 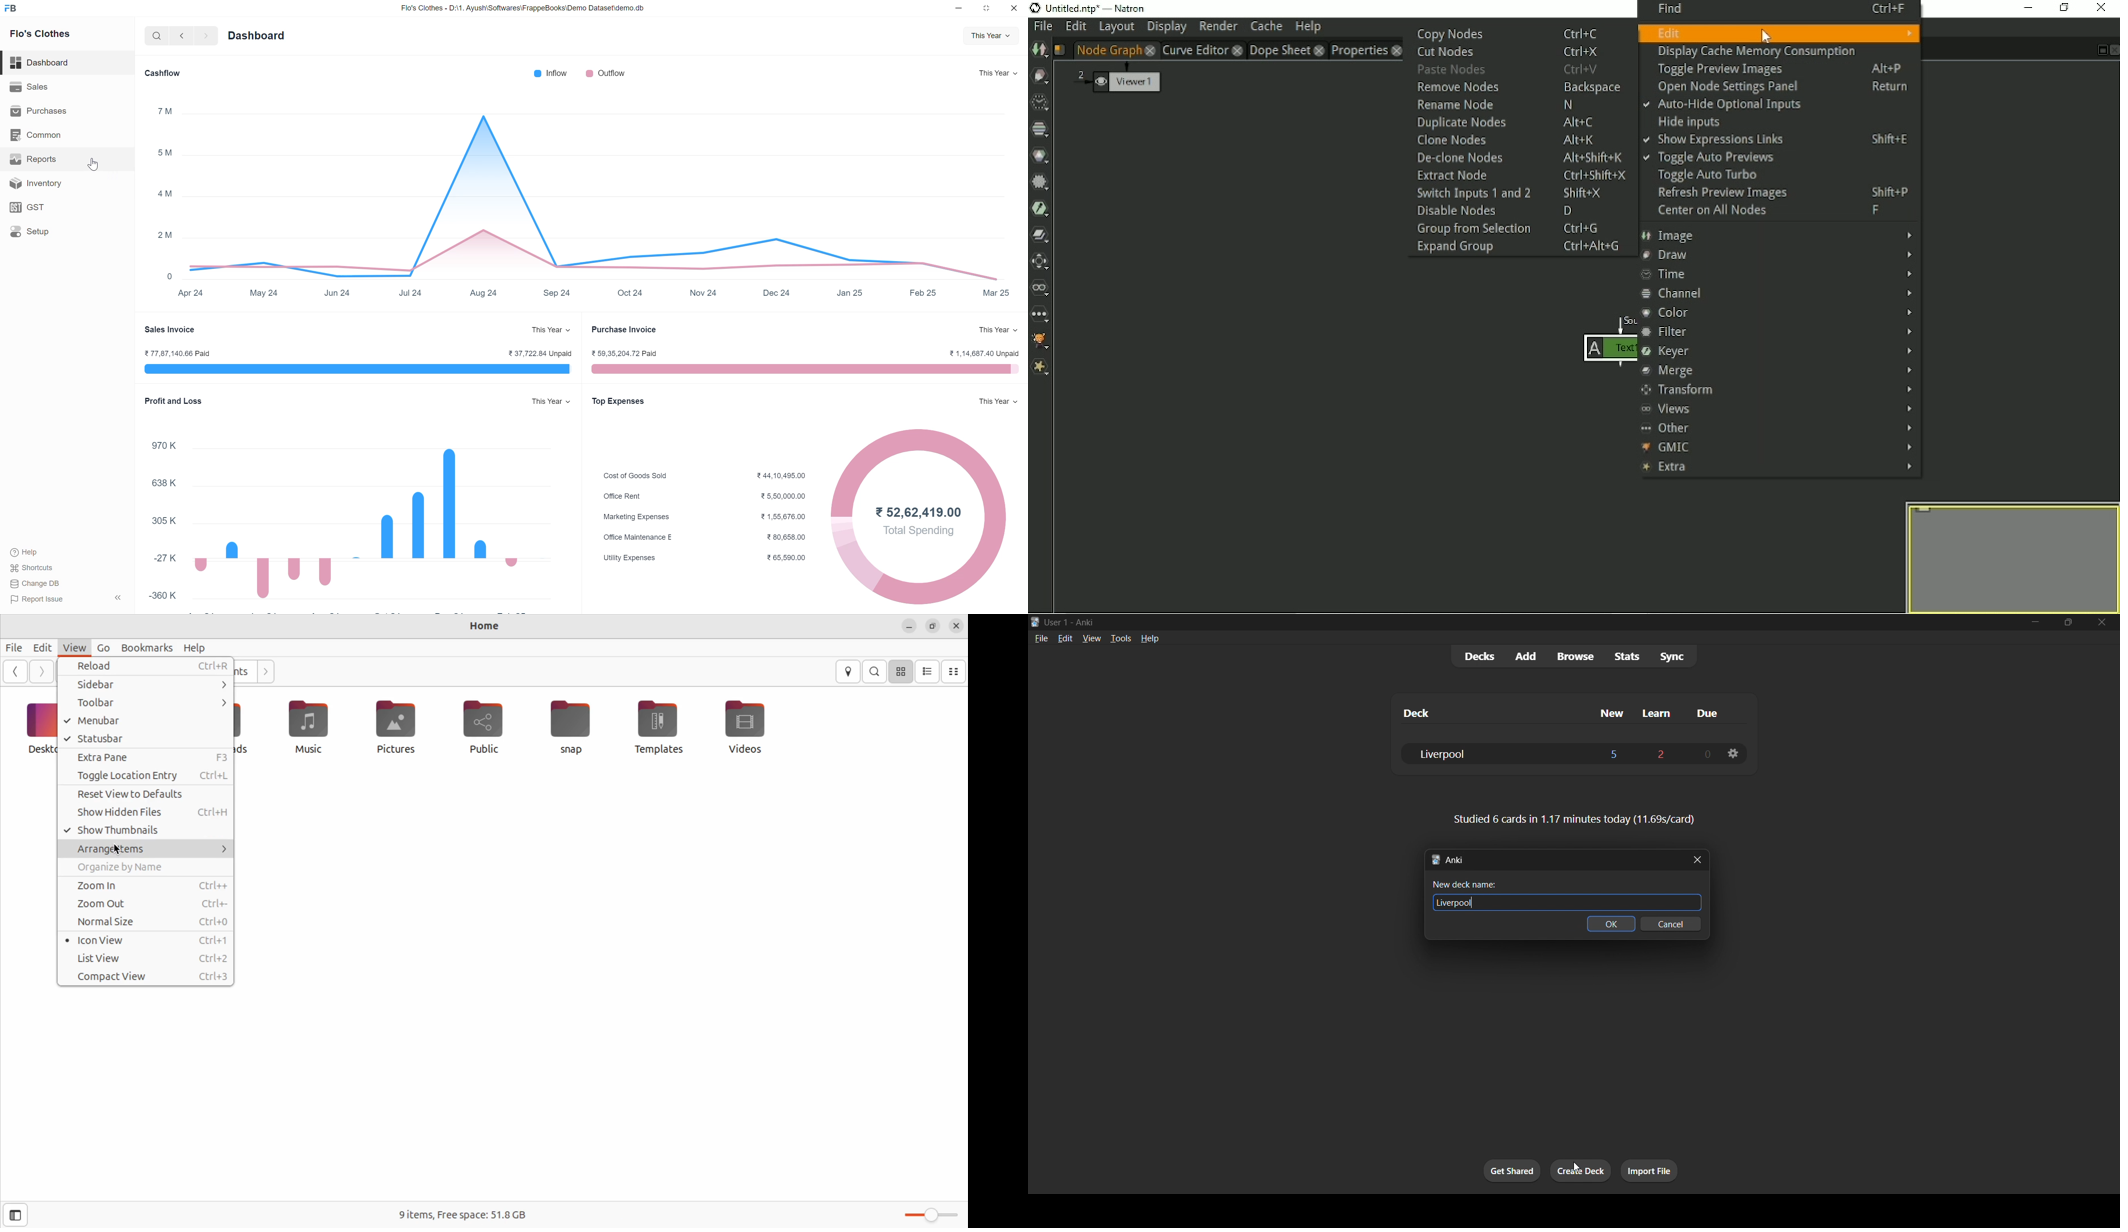 What do you see at coordinates (171, 277) in the screenshot?
I see `0` at bounding box center [171, 277].